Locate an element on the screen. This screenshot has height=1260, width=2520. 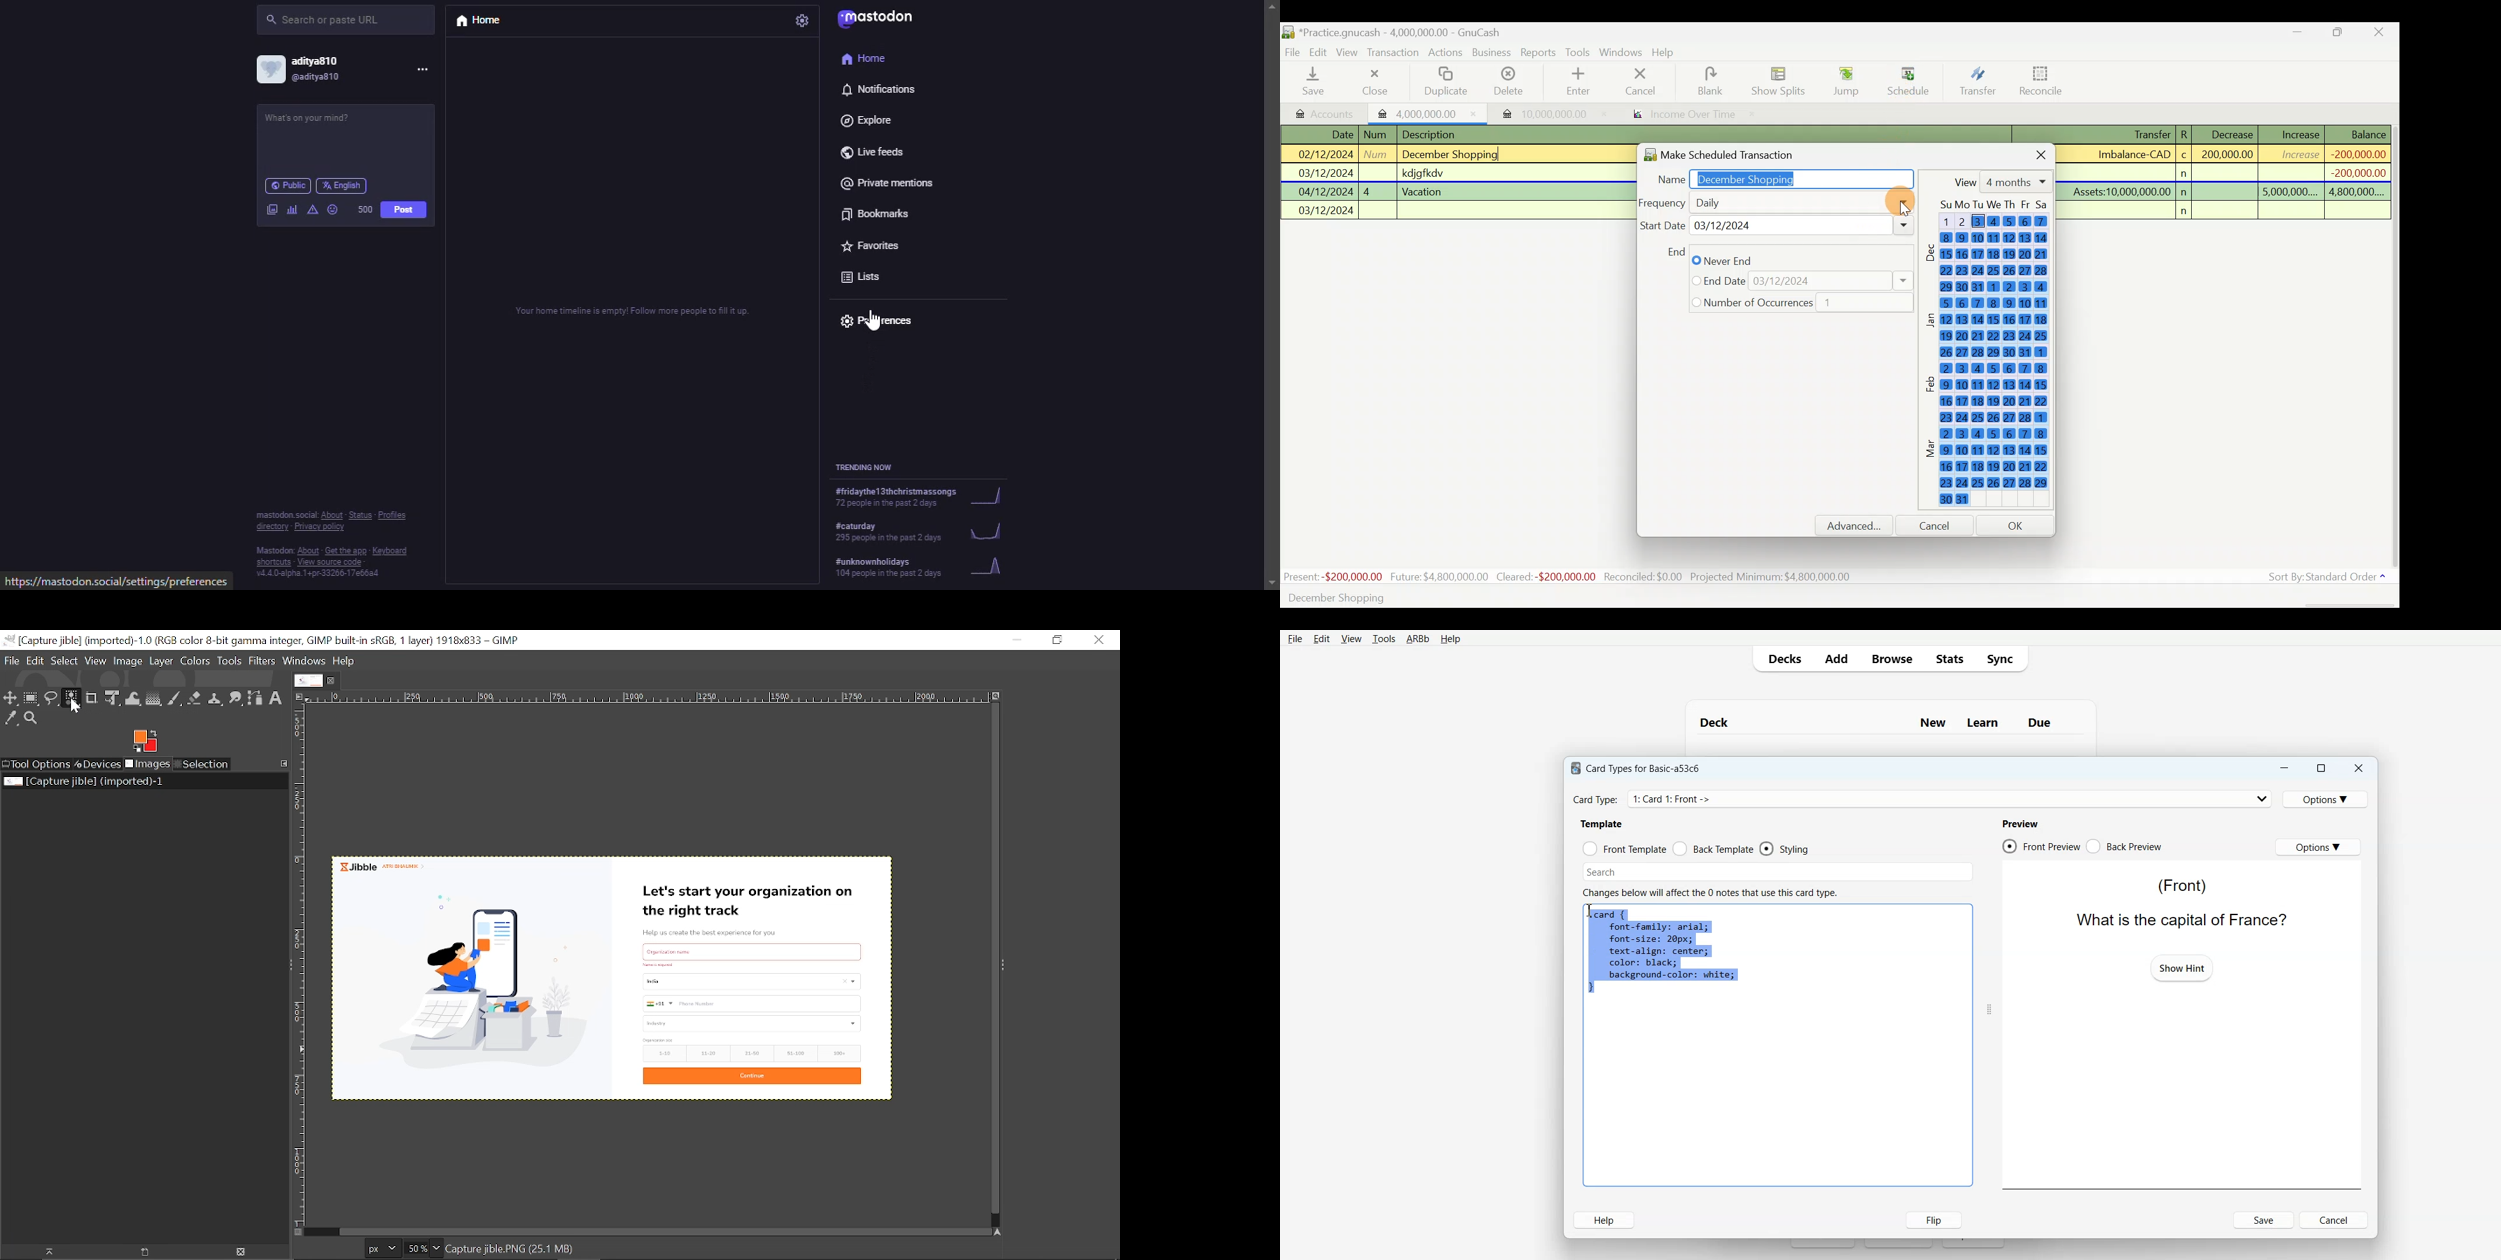
Card Type: 1: Card 1: Front -> Back is located at coordinates (1689, 799).